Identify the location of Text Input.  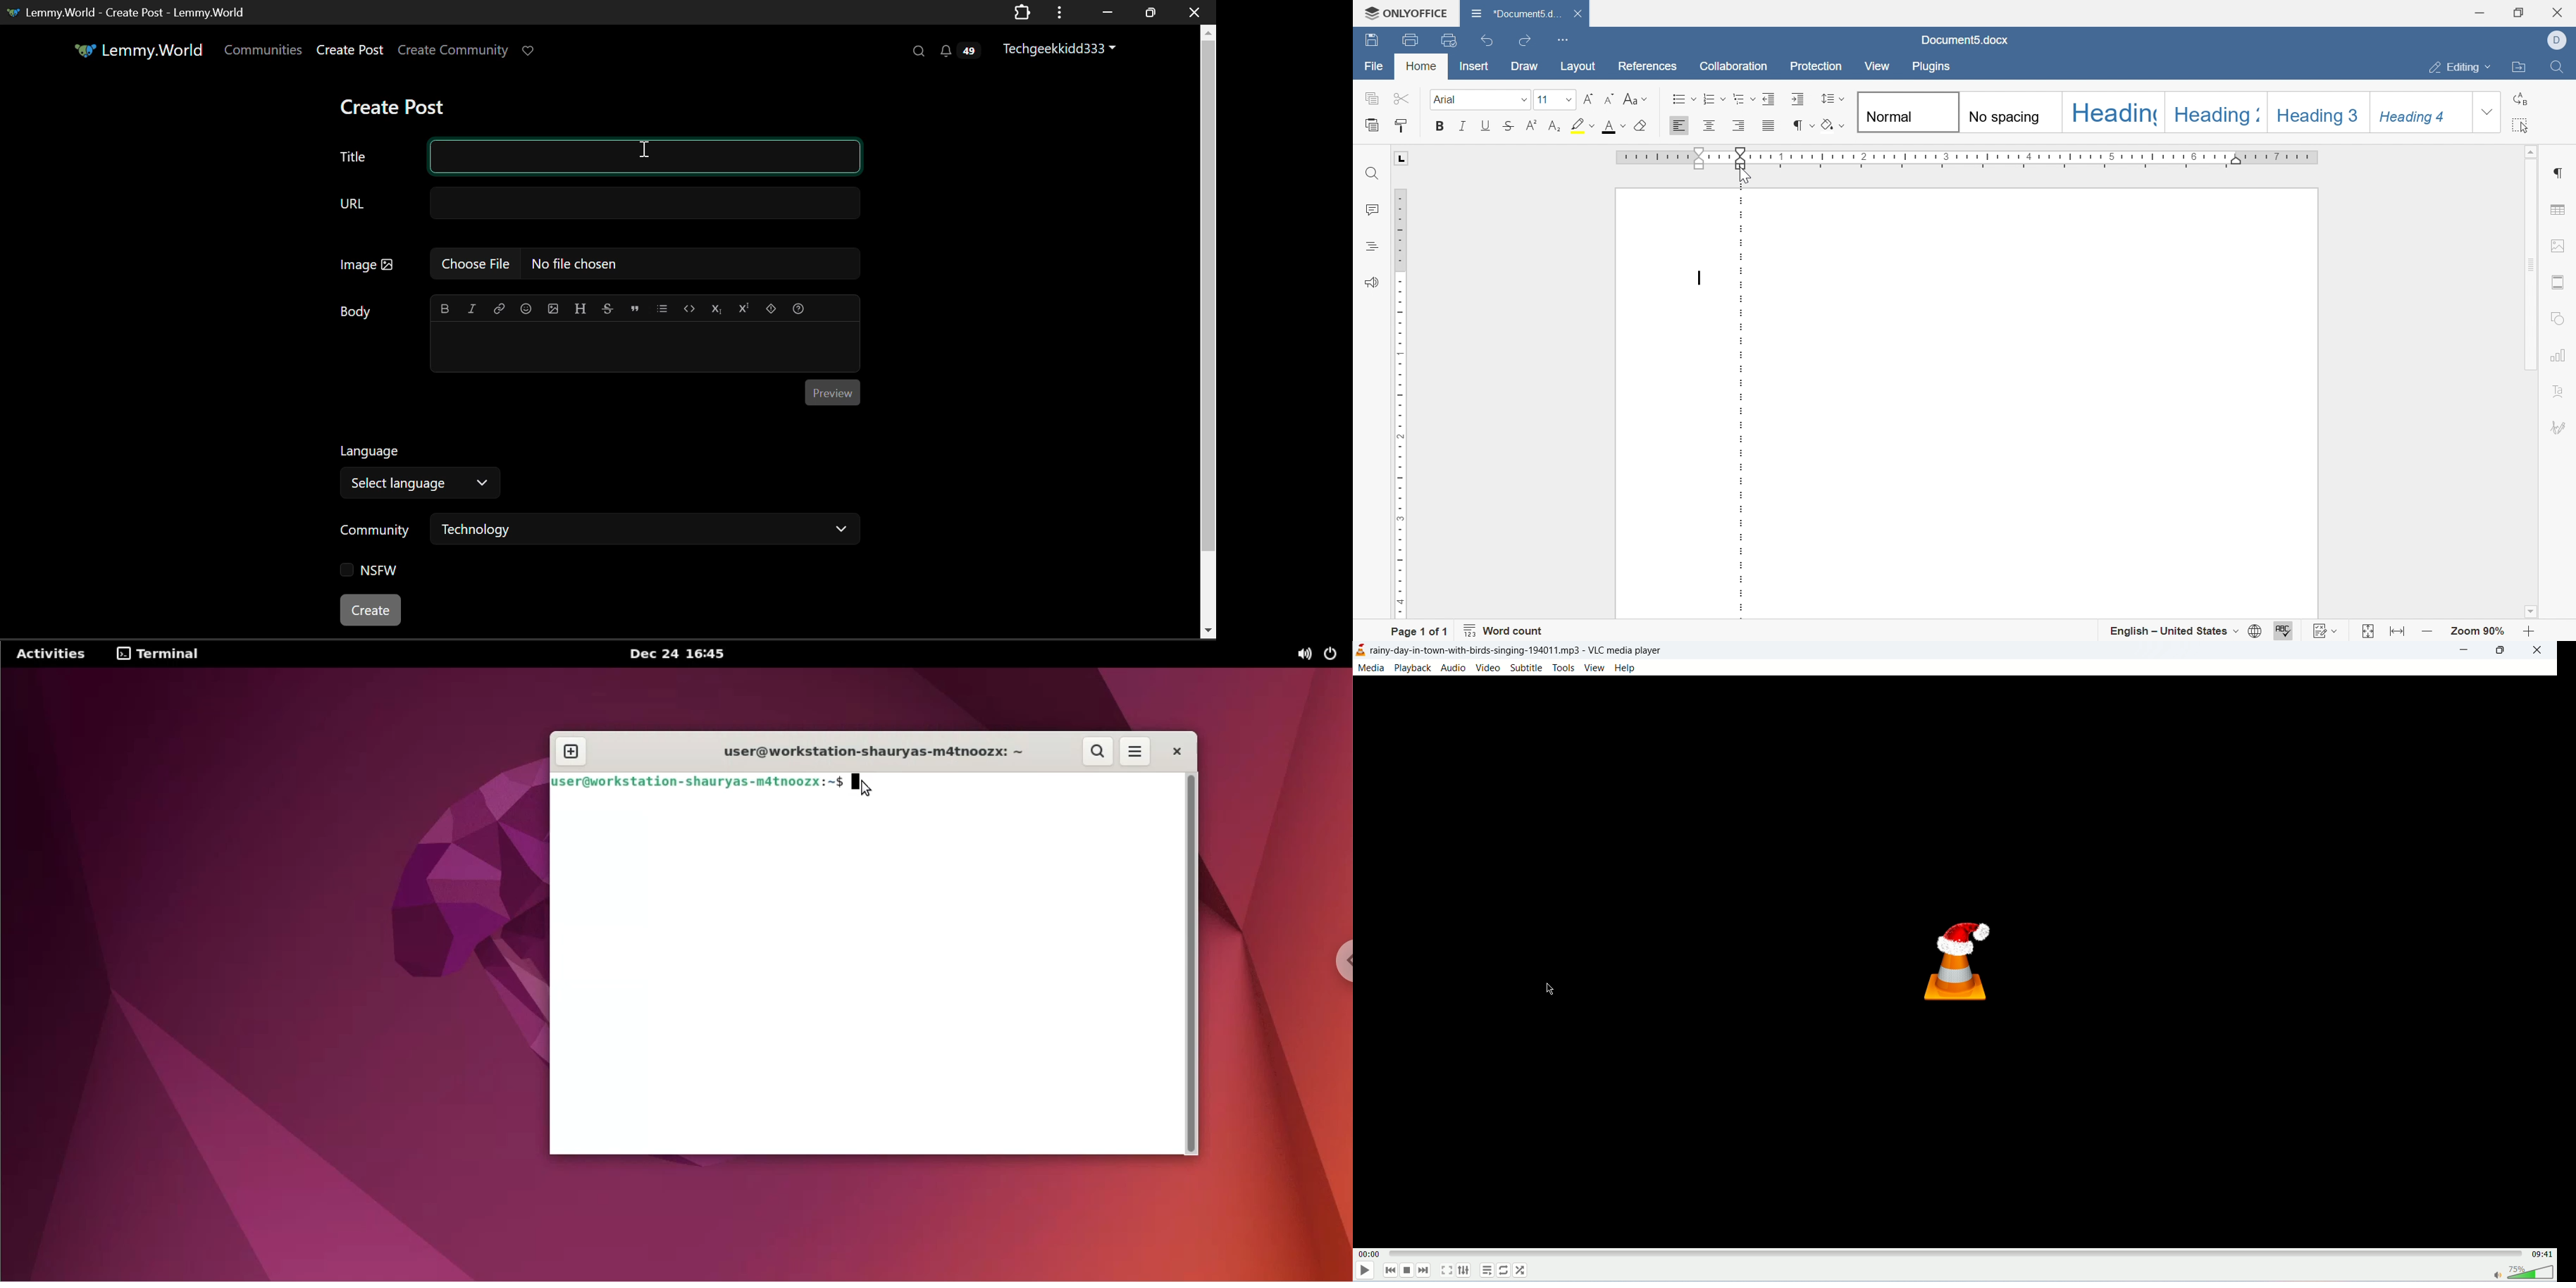
(1701, 279).